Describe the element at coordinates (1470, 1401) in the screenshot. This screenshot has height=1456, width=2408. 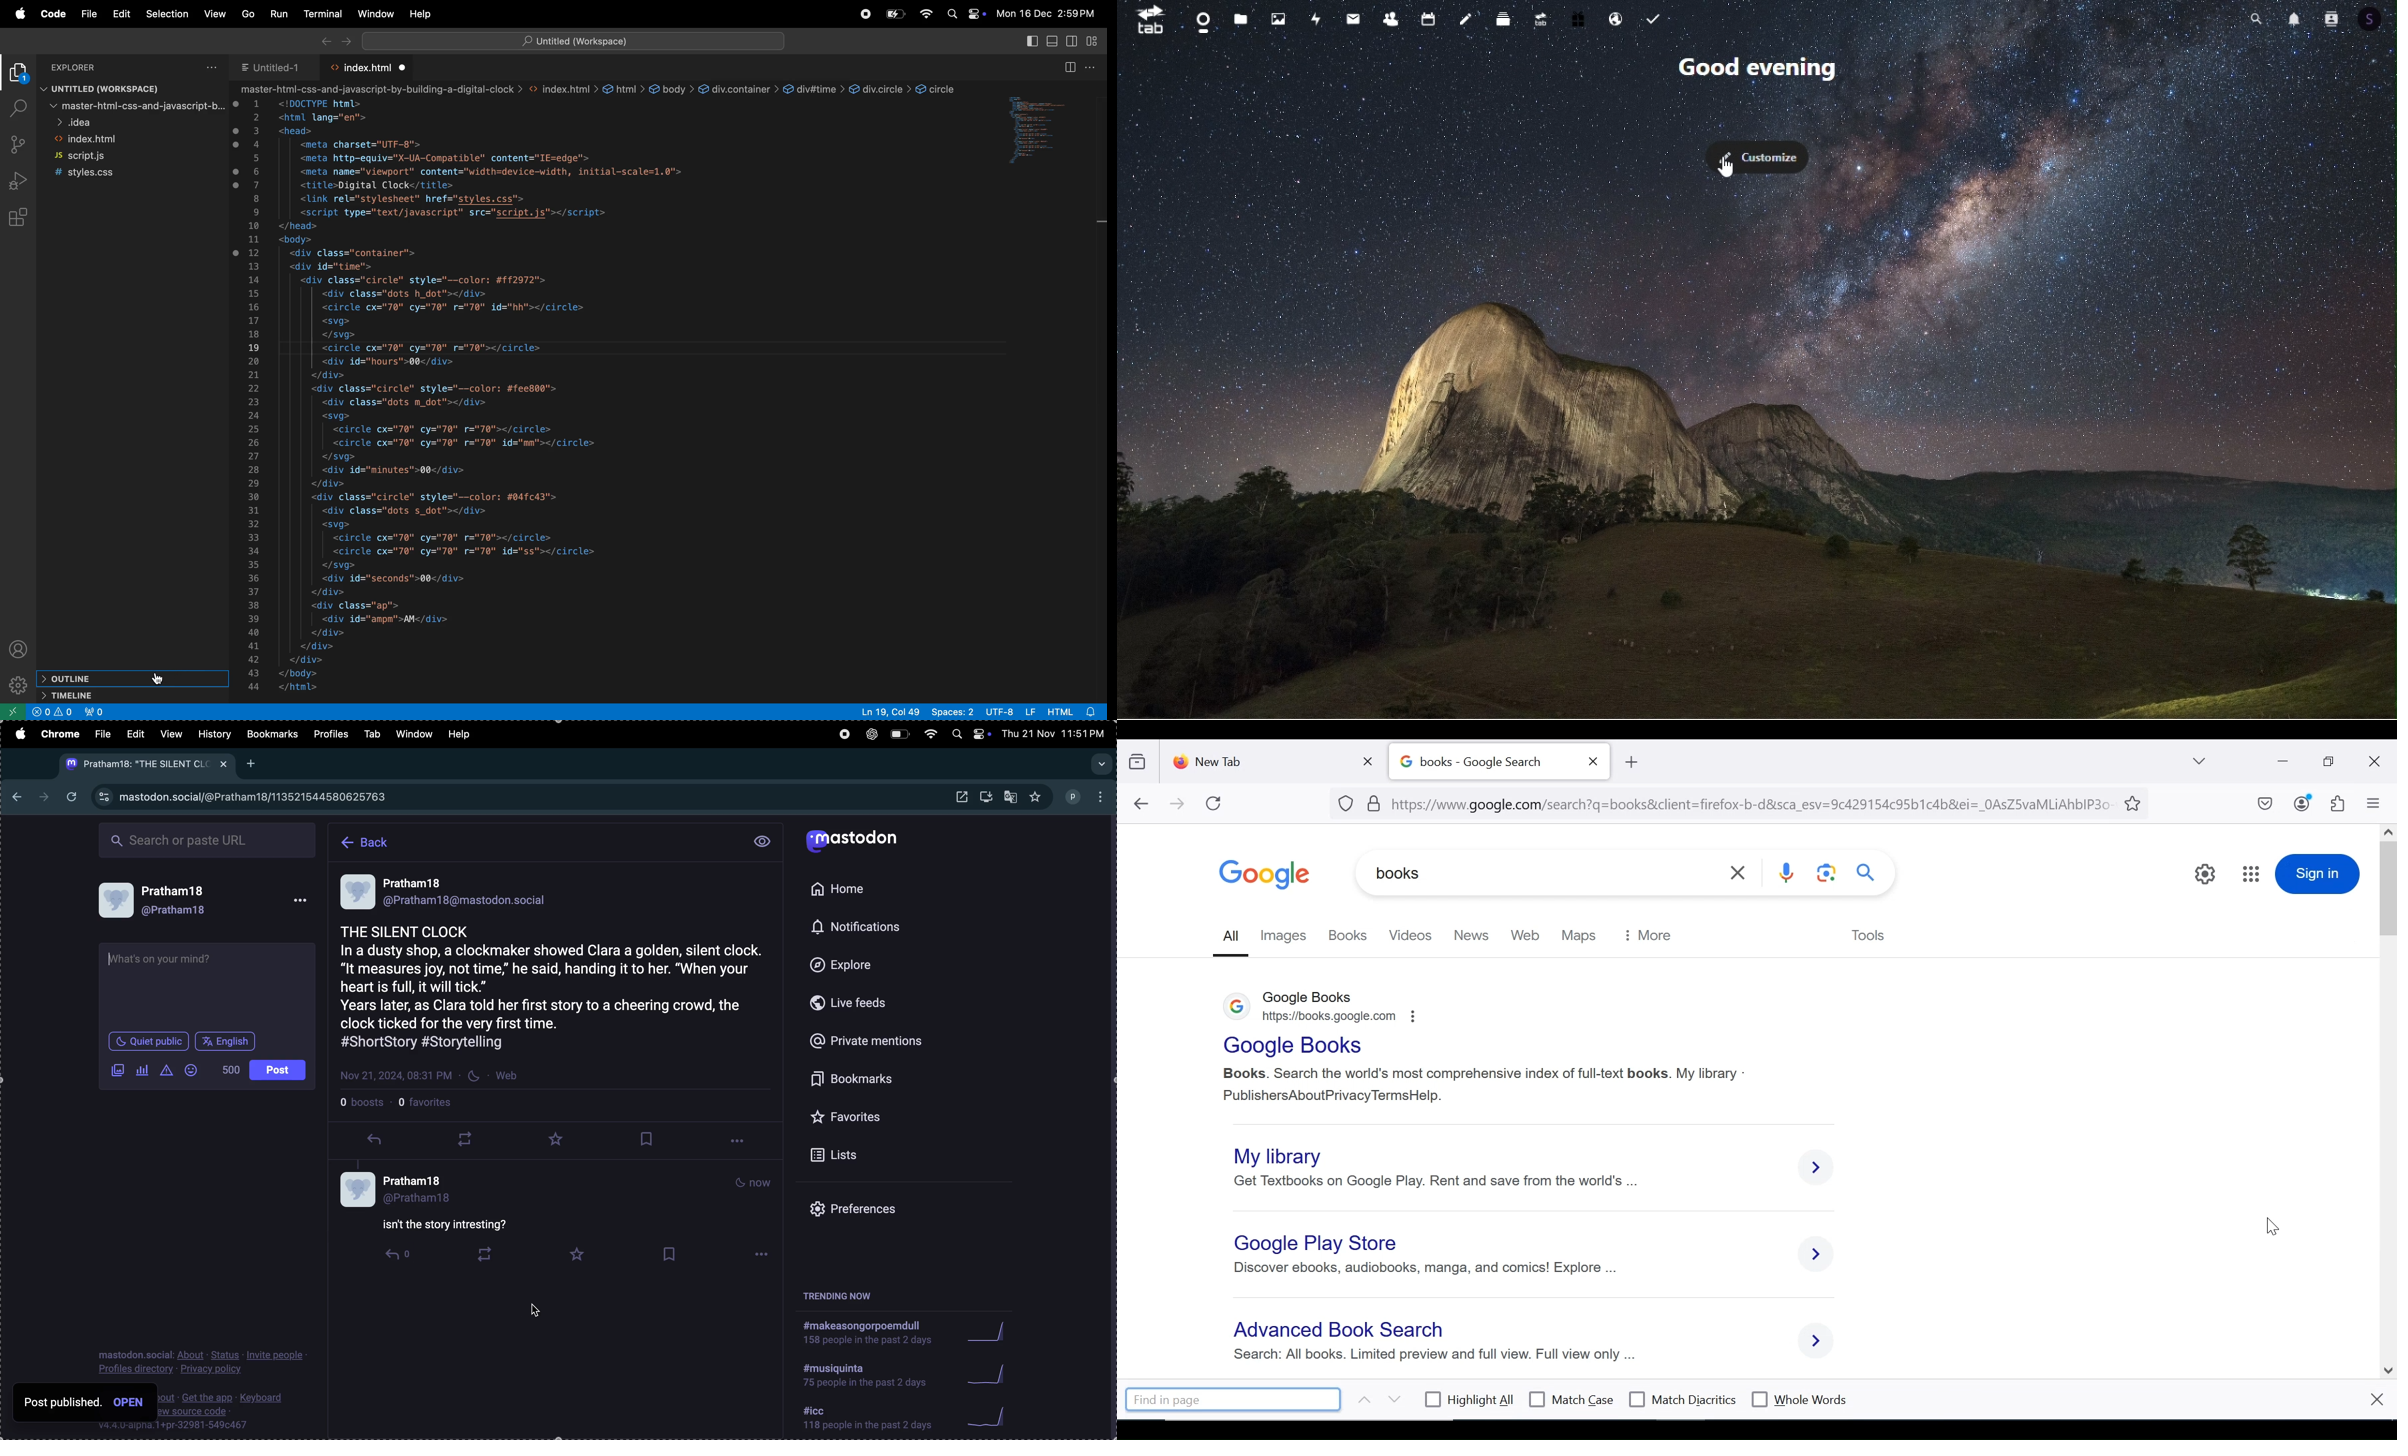
I see `highlight all` at that location.